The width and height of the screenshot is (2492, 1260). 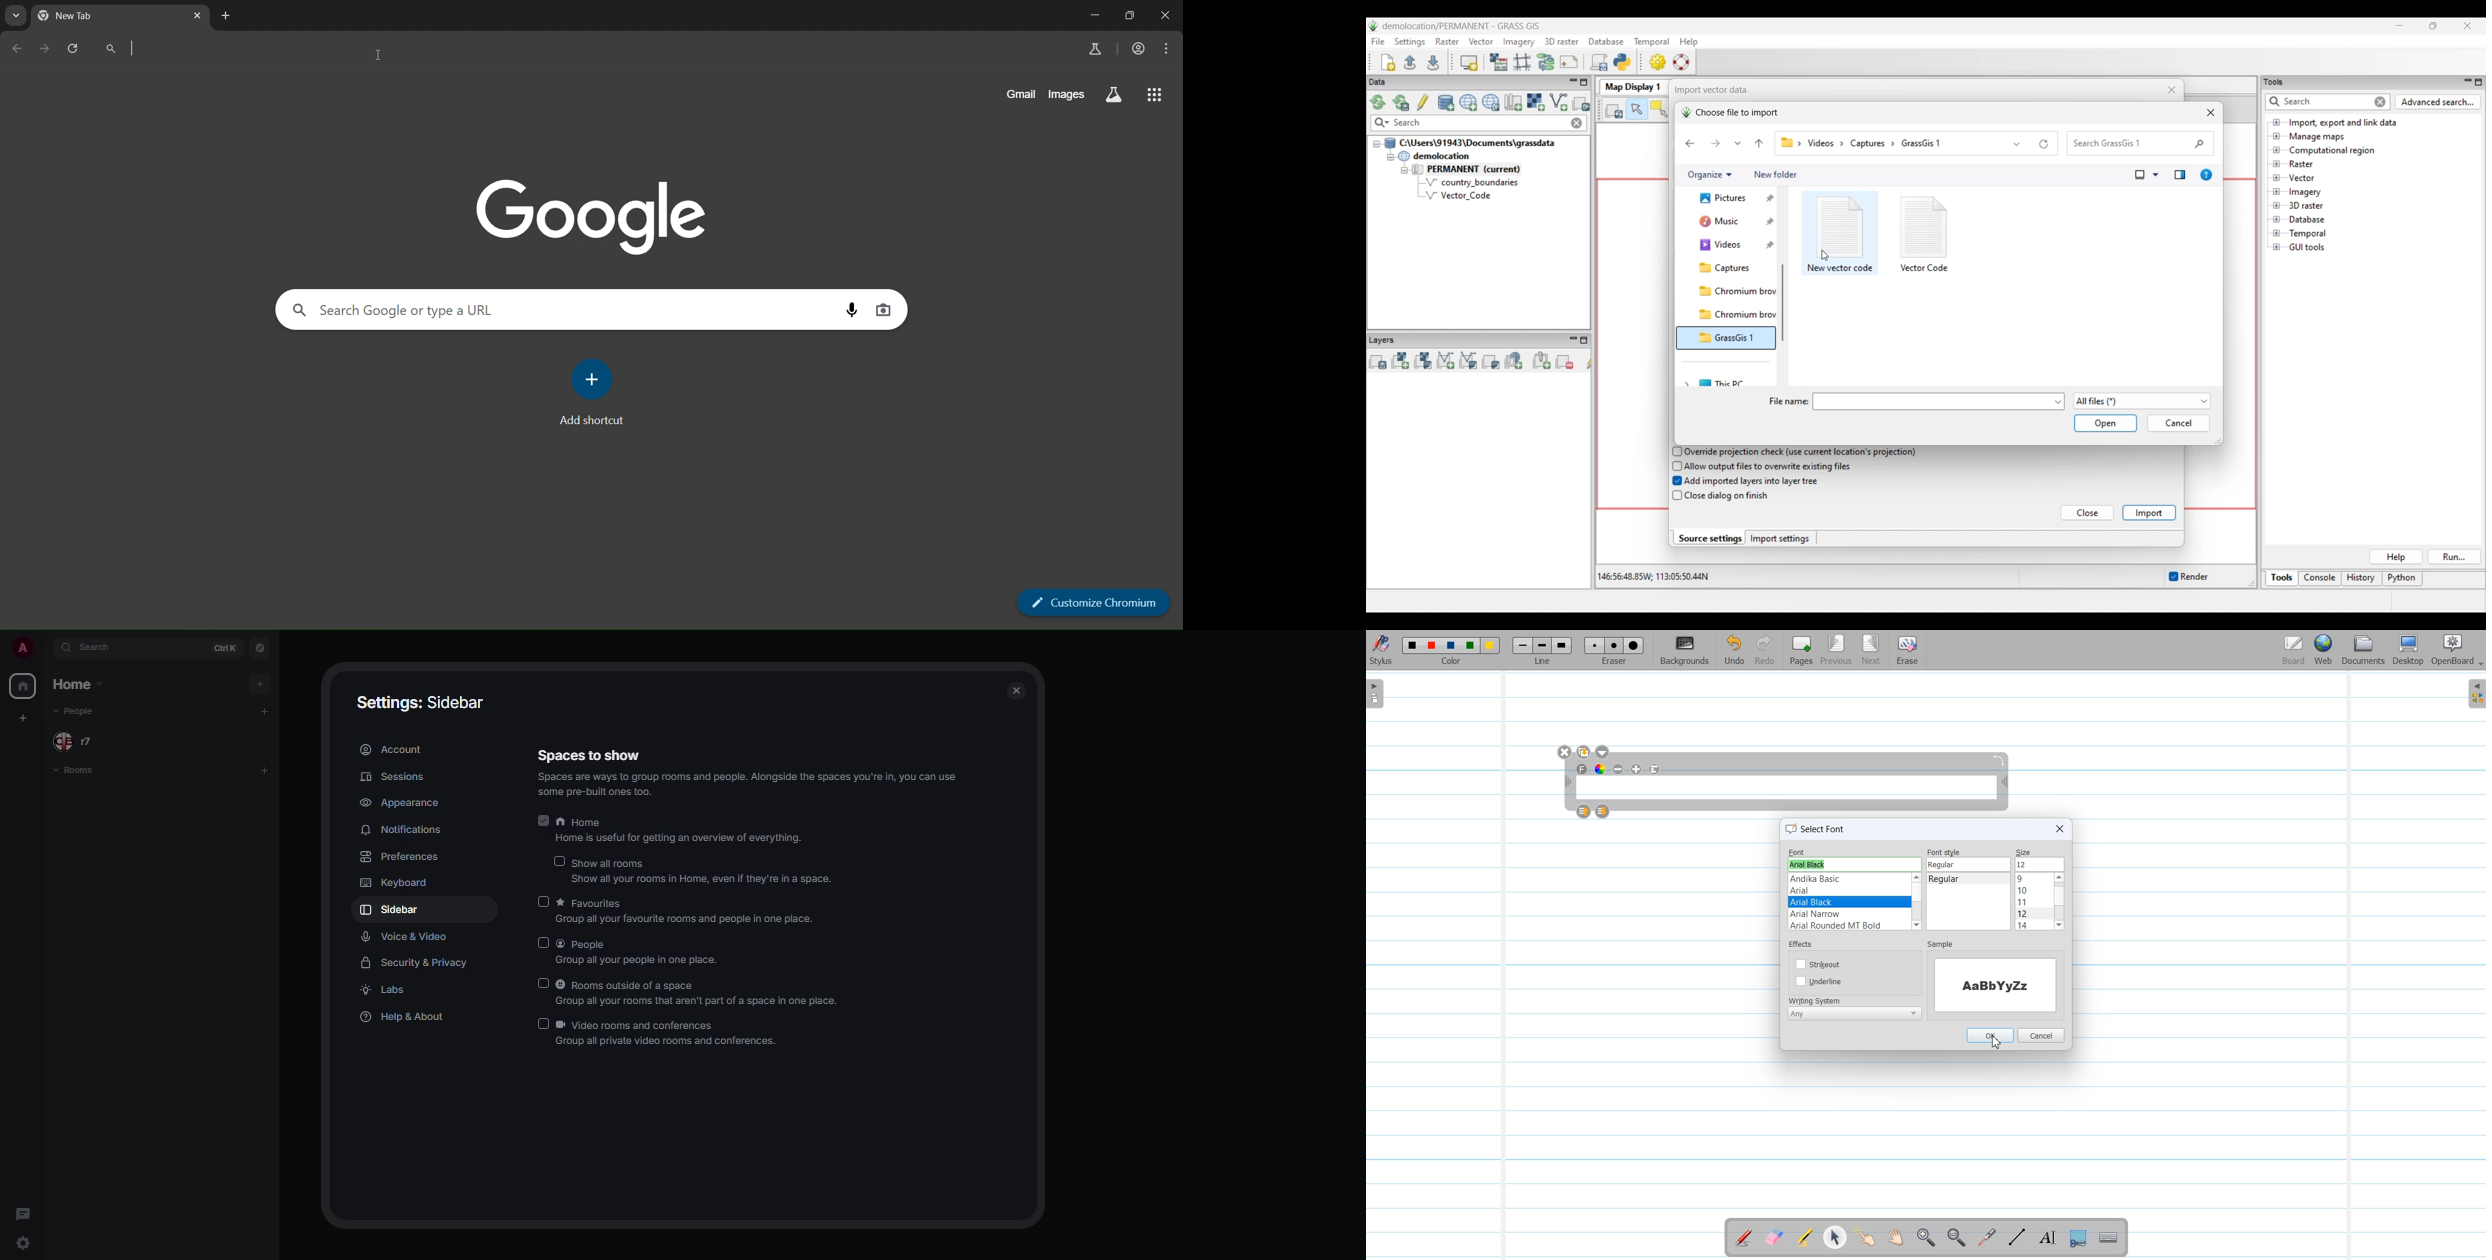 I want to click on Undo, so click(x=1734, y=650).